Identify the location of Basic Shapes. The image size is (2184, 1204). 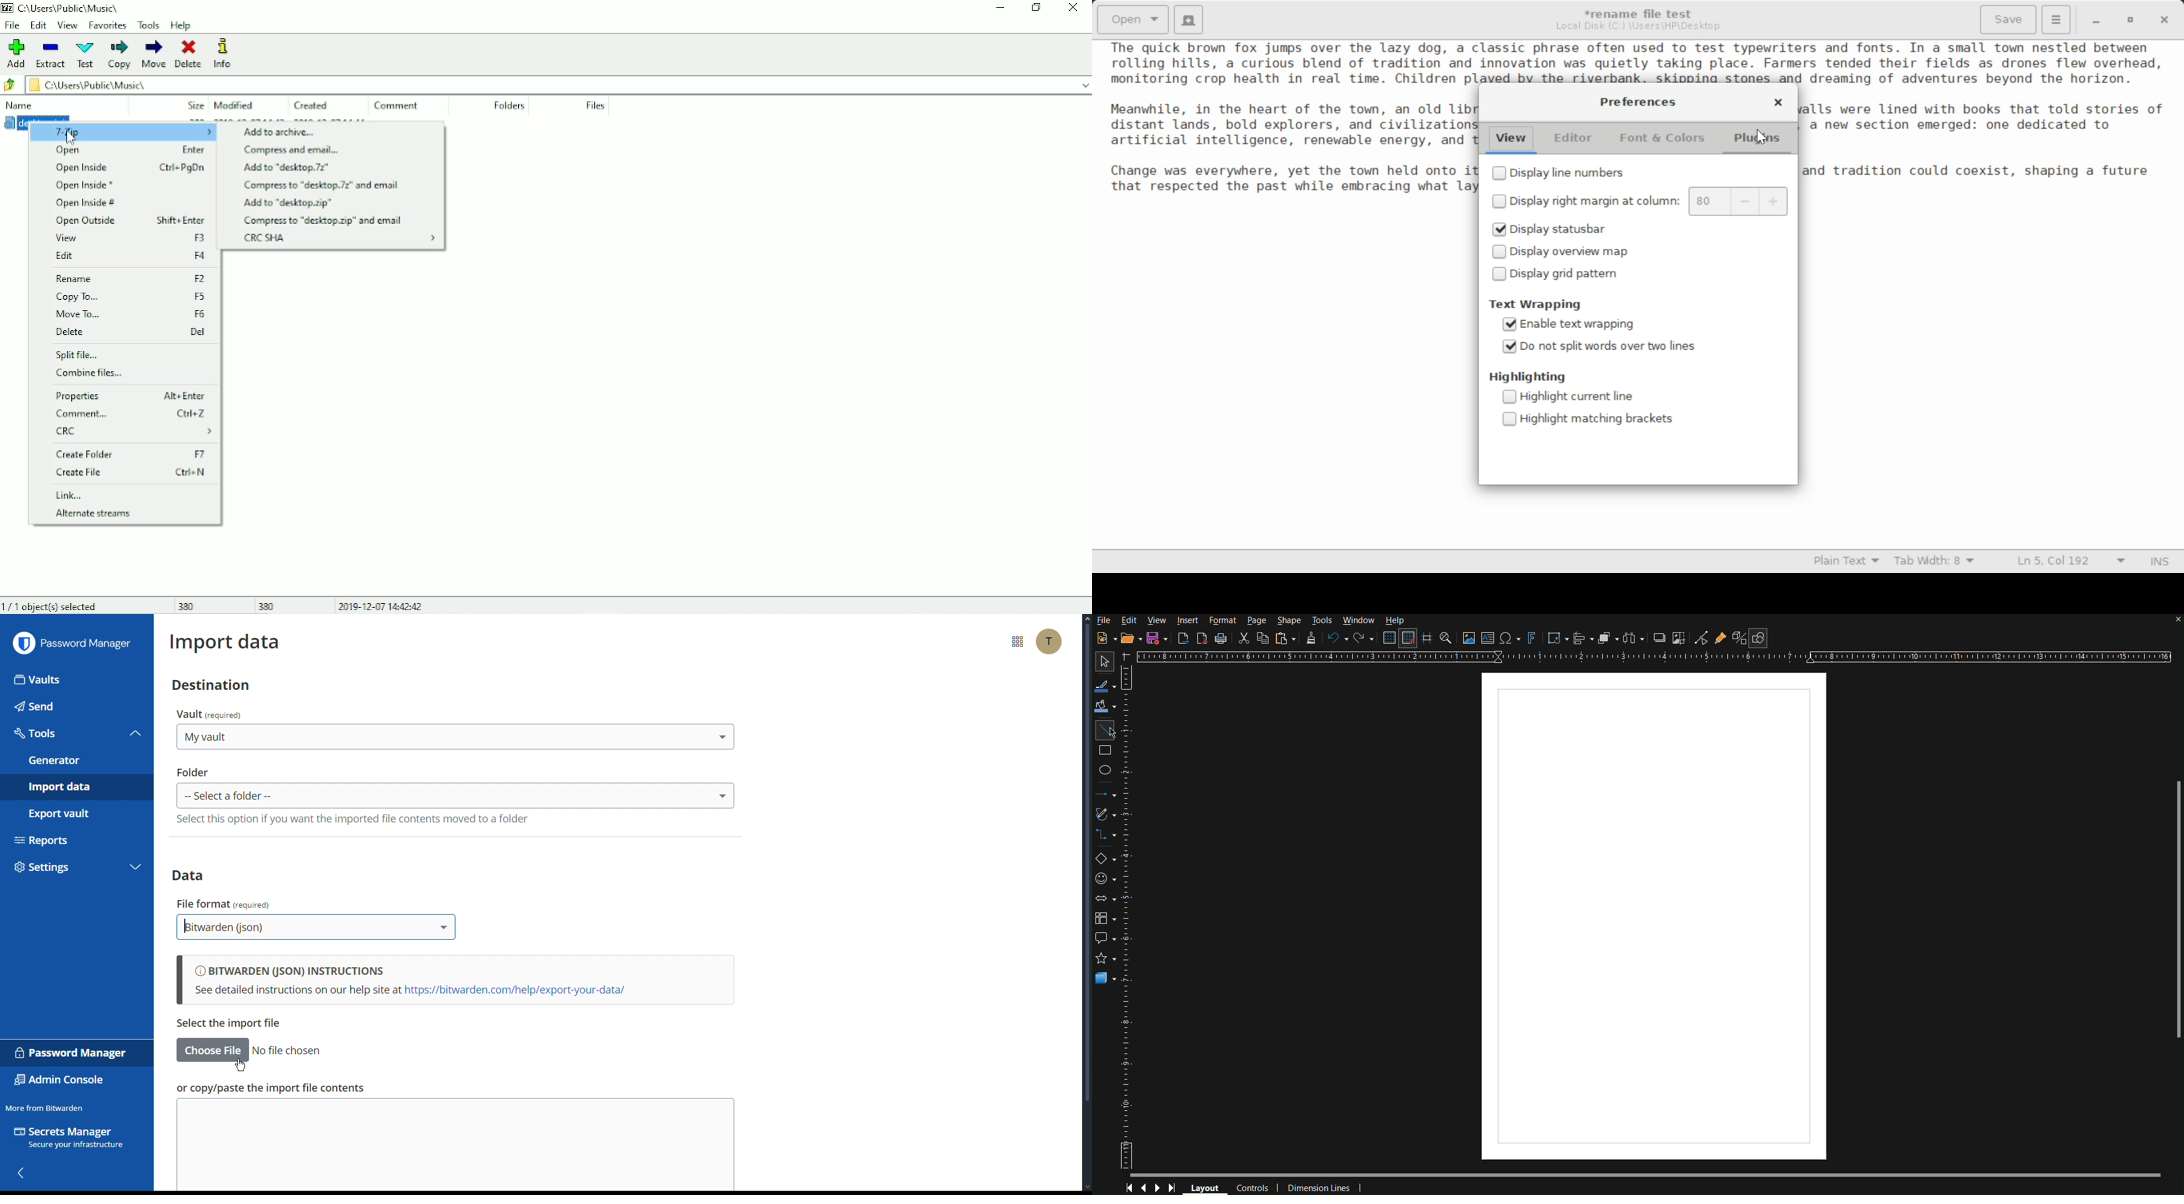
(1106, 859).